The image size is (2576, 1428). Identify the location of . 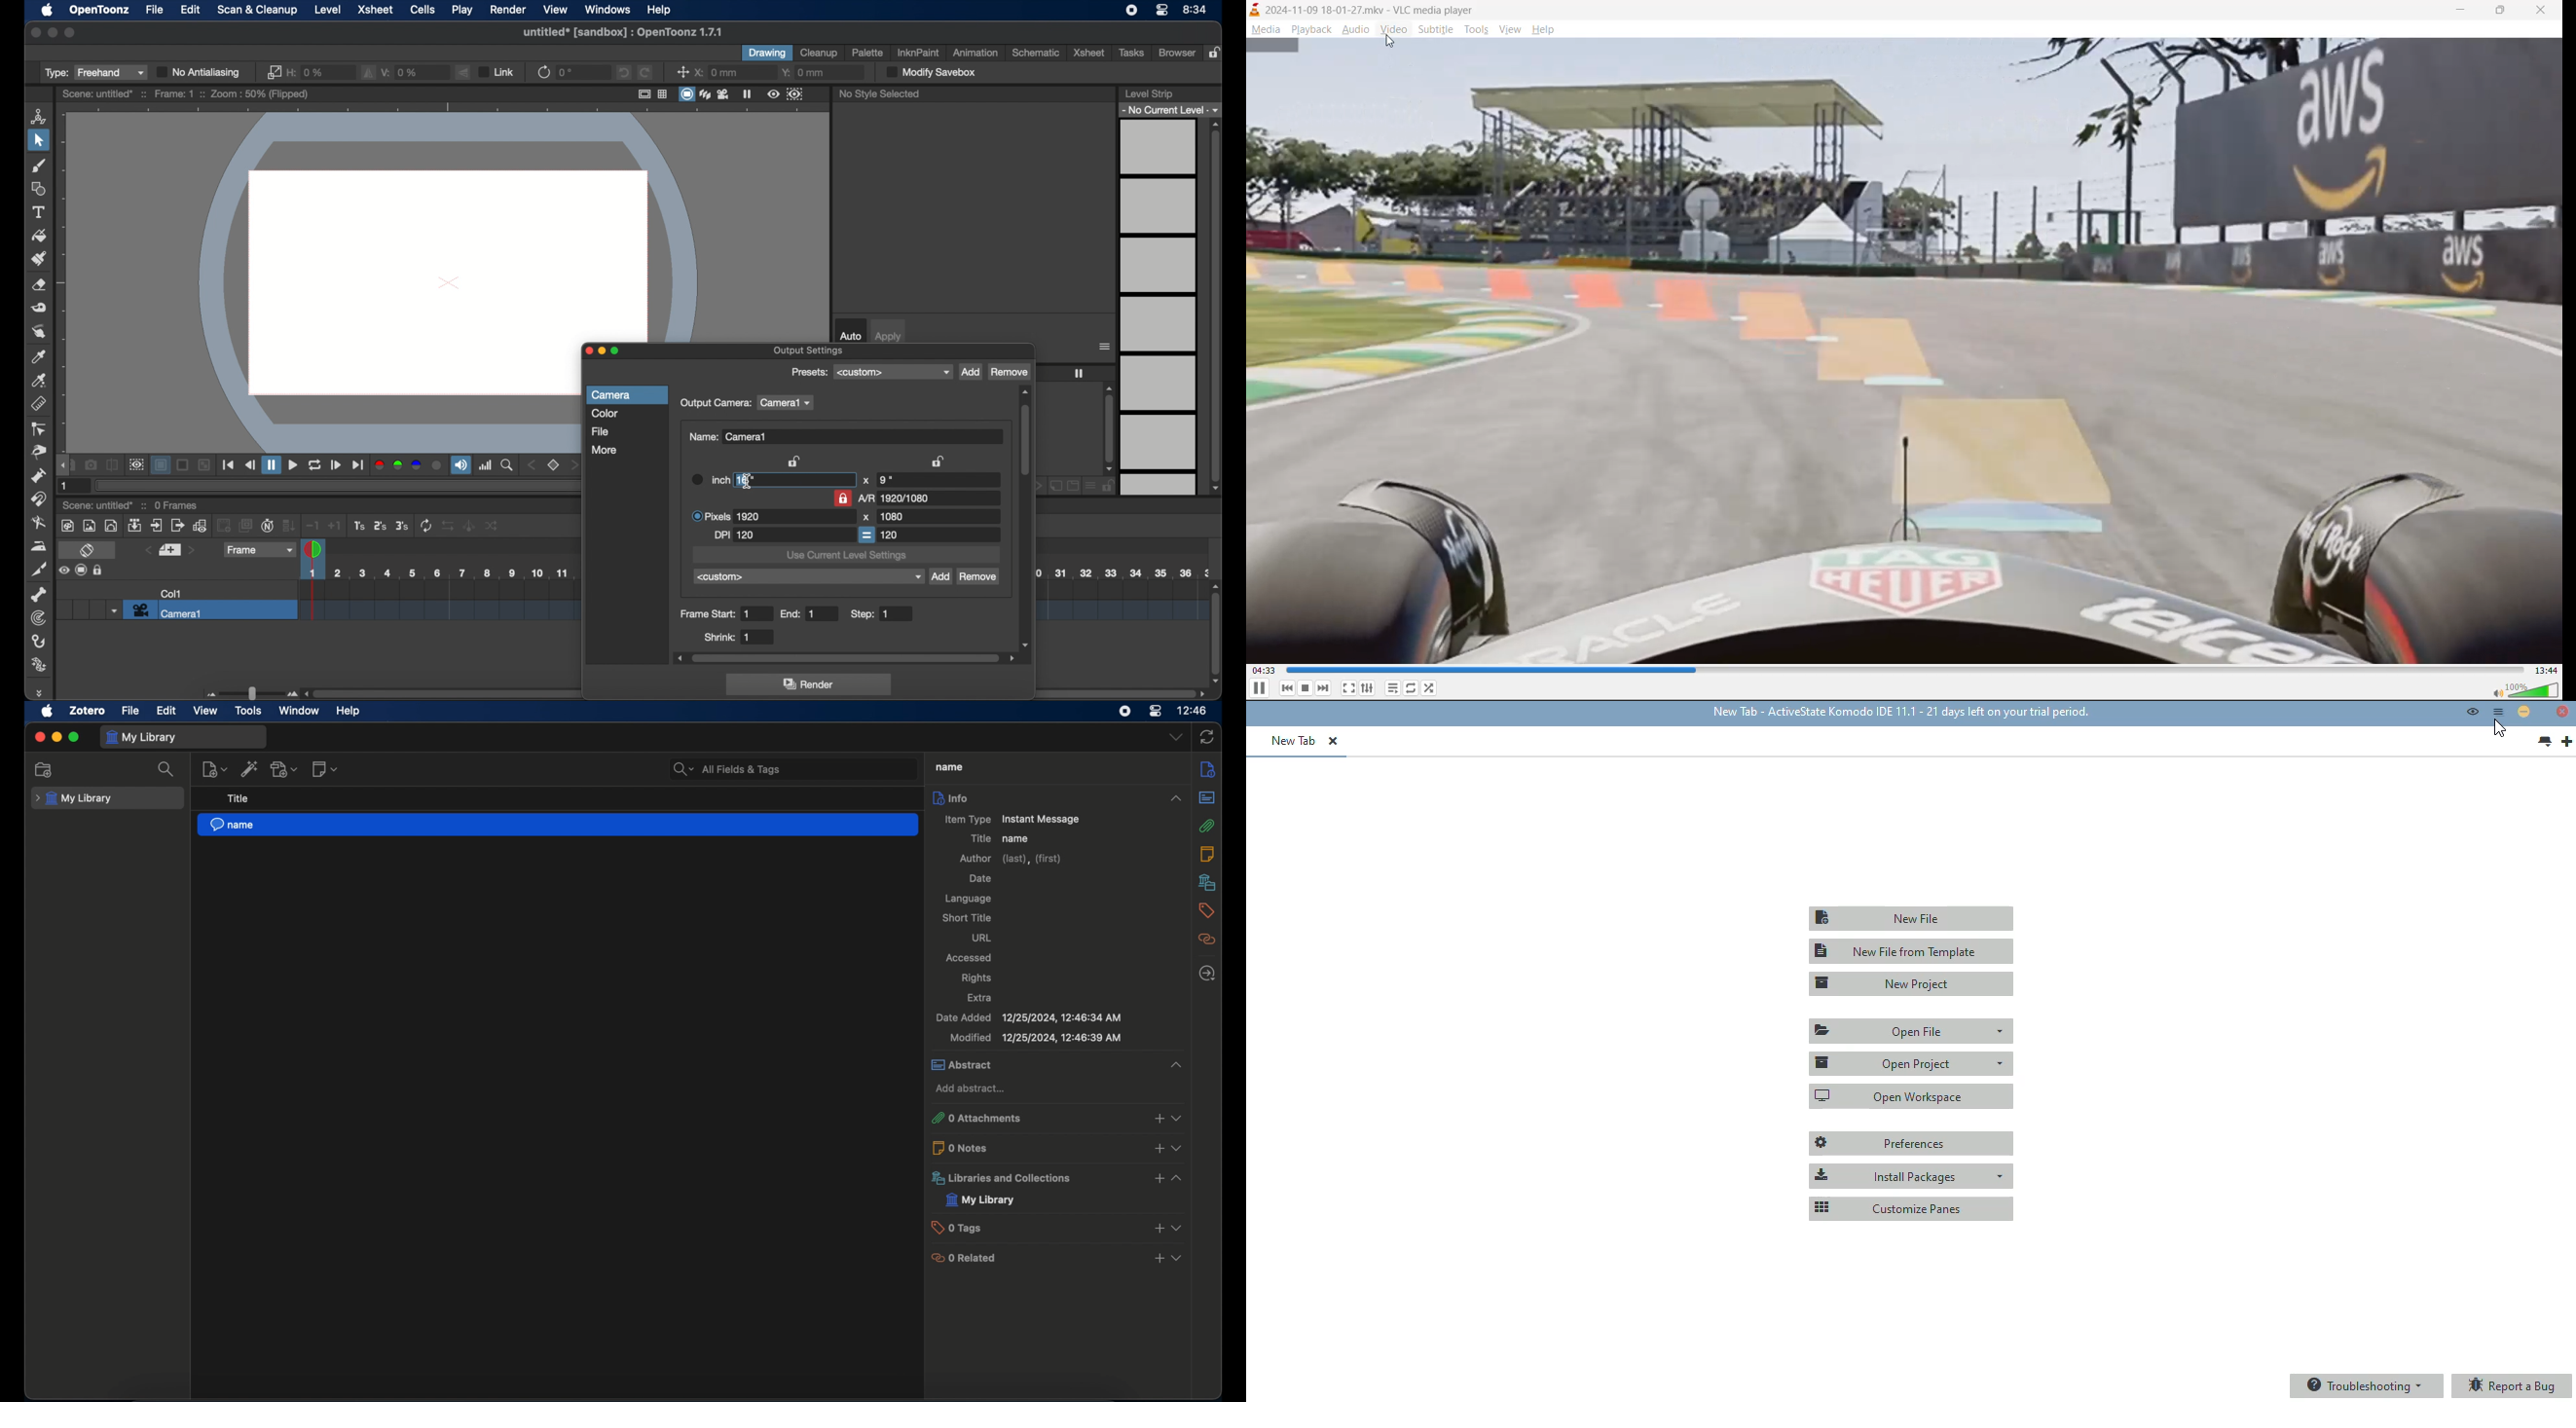
(492, 525).